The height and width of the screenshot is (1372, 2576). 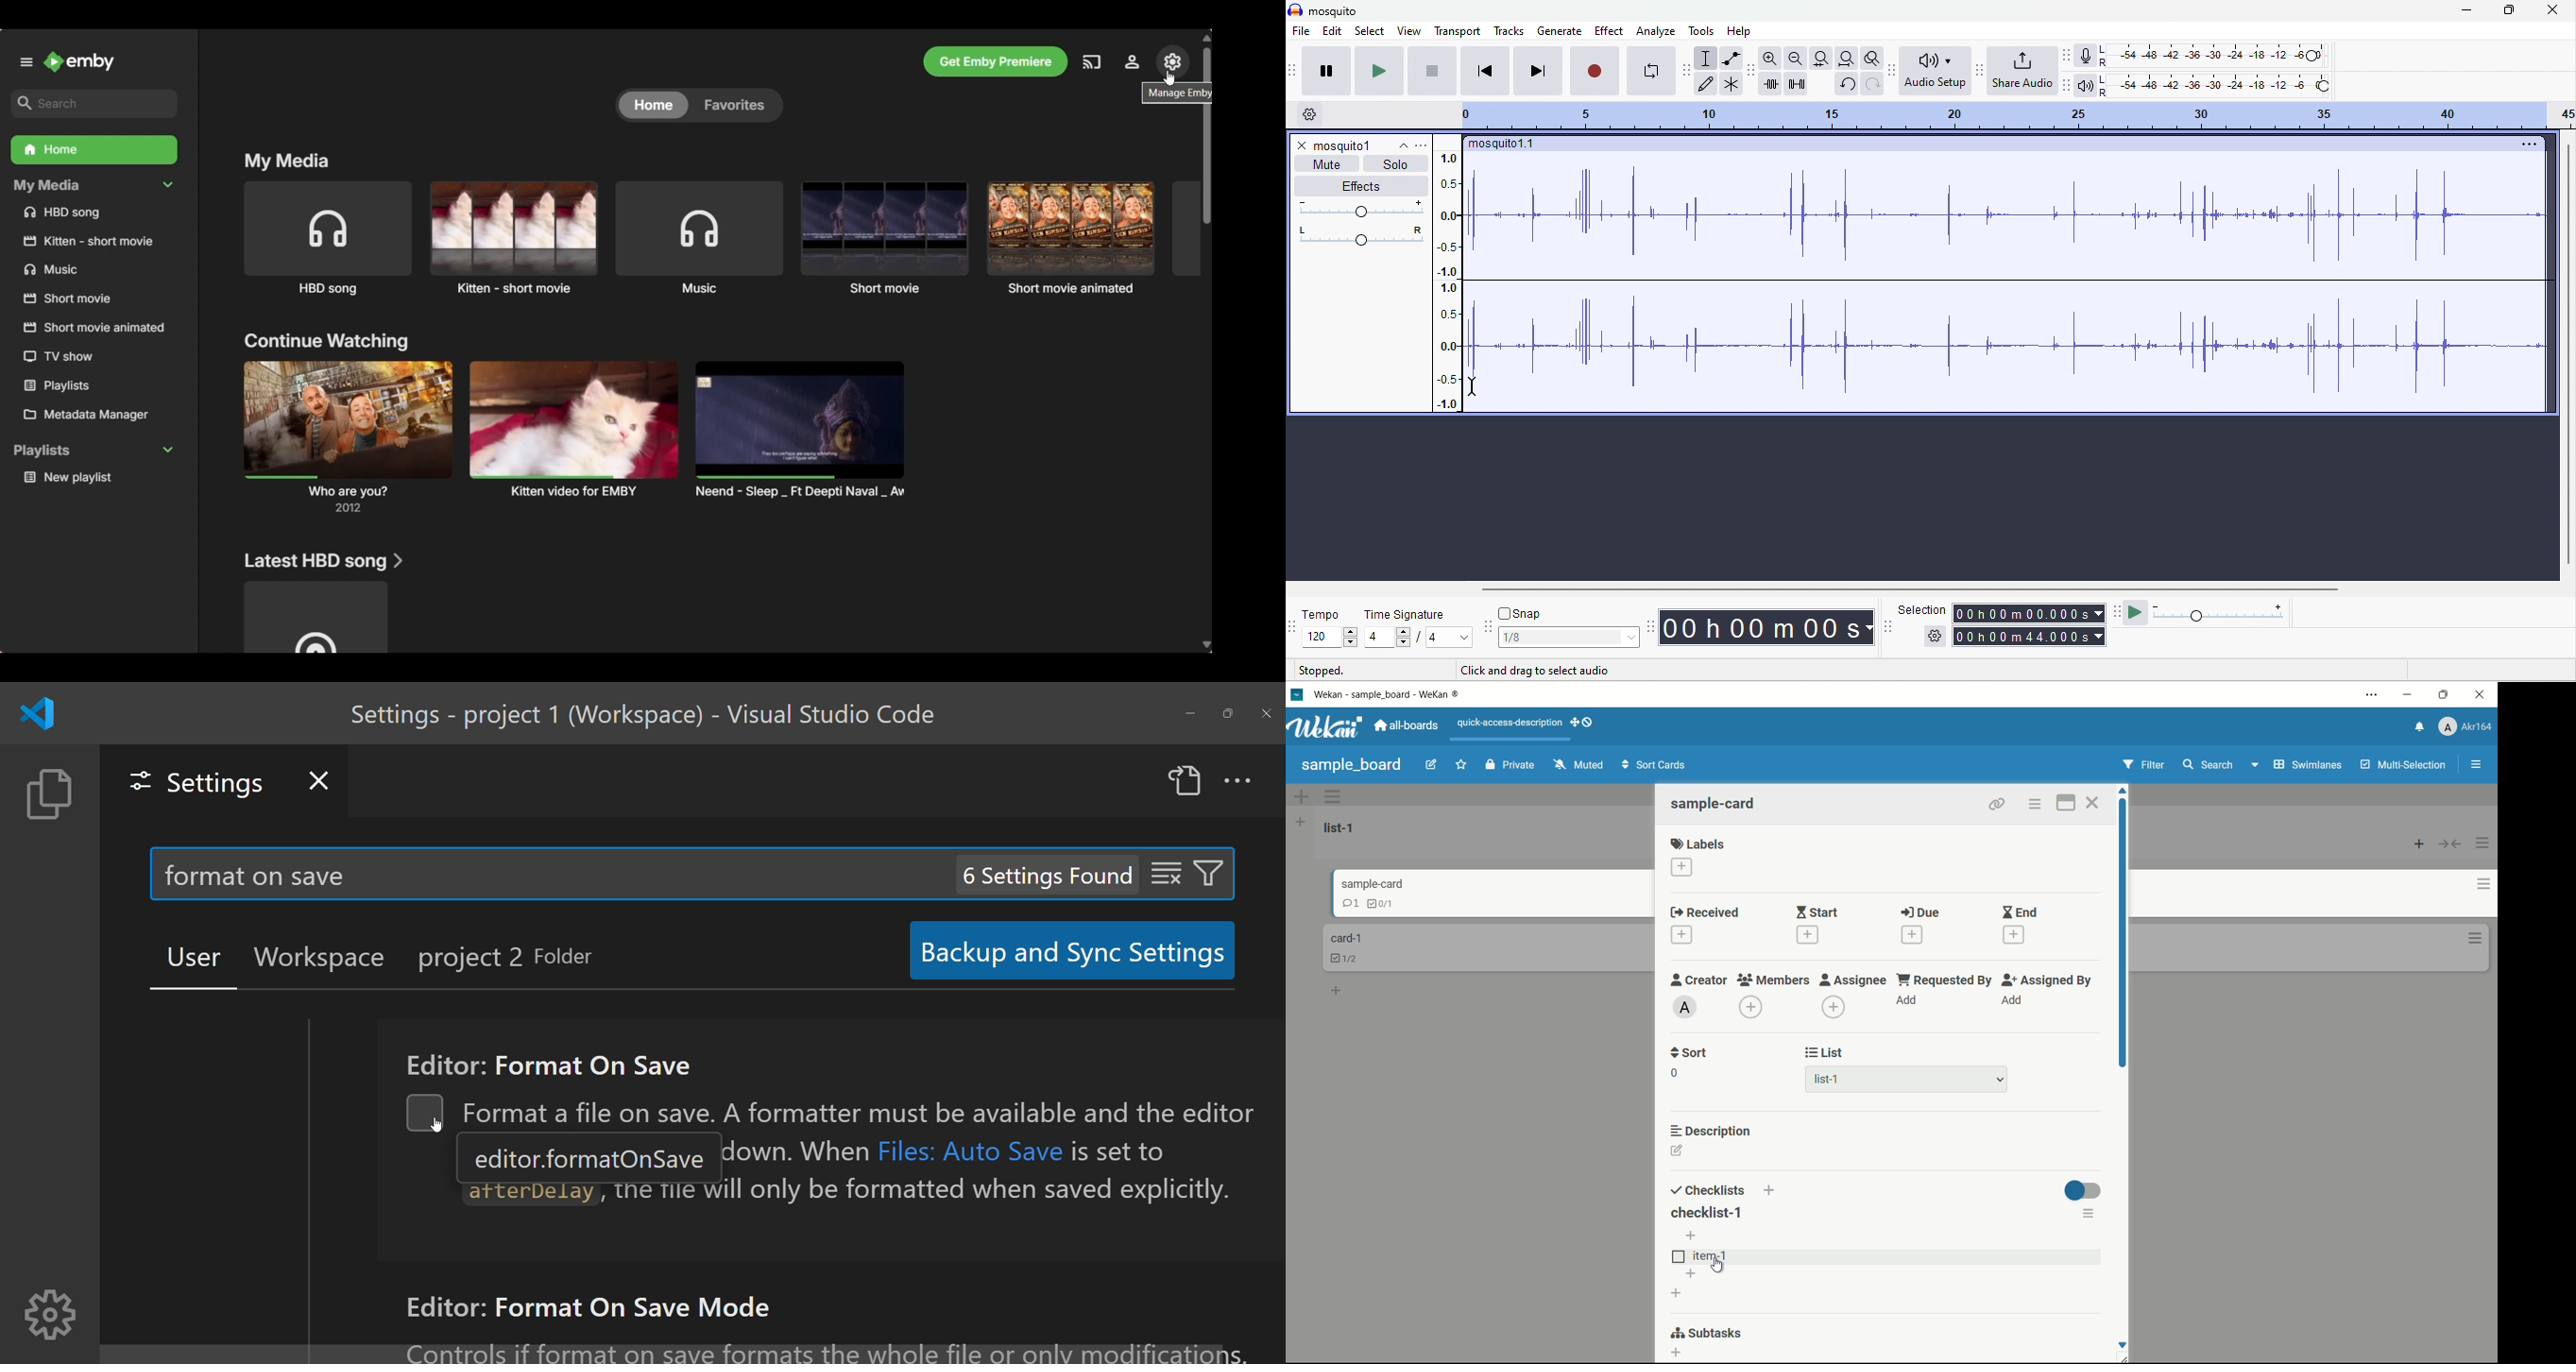 What do you see at coordinates (1168, 78) in the screenshot?
I see `cursor` at bounding box center [1168, 78].